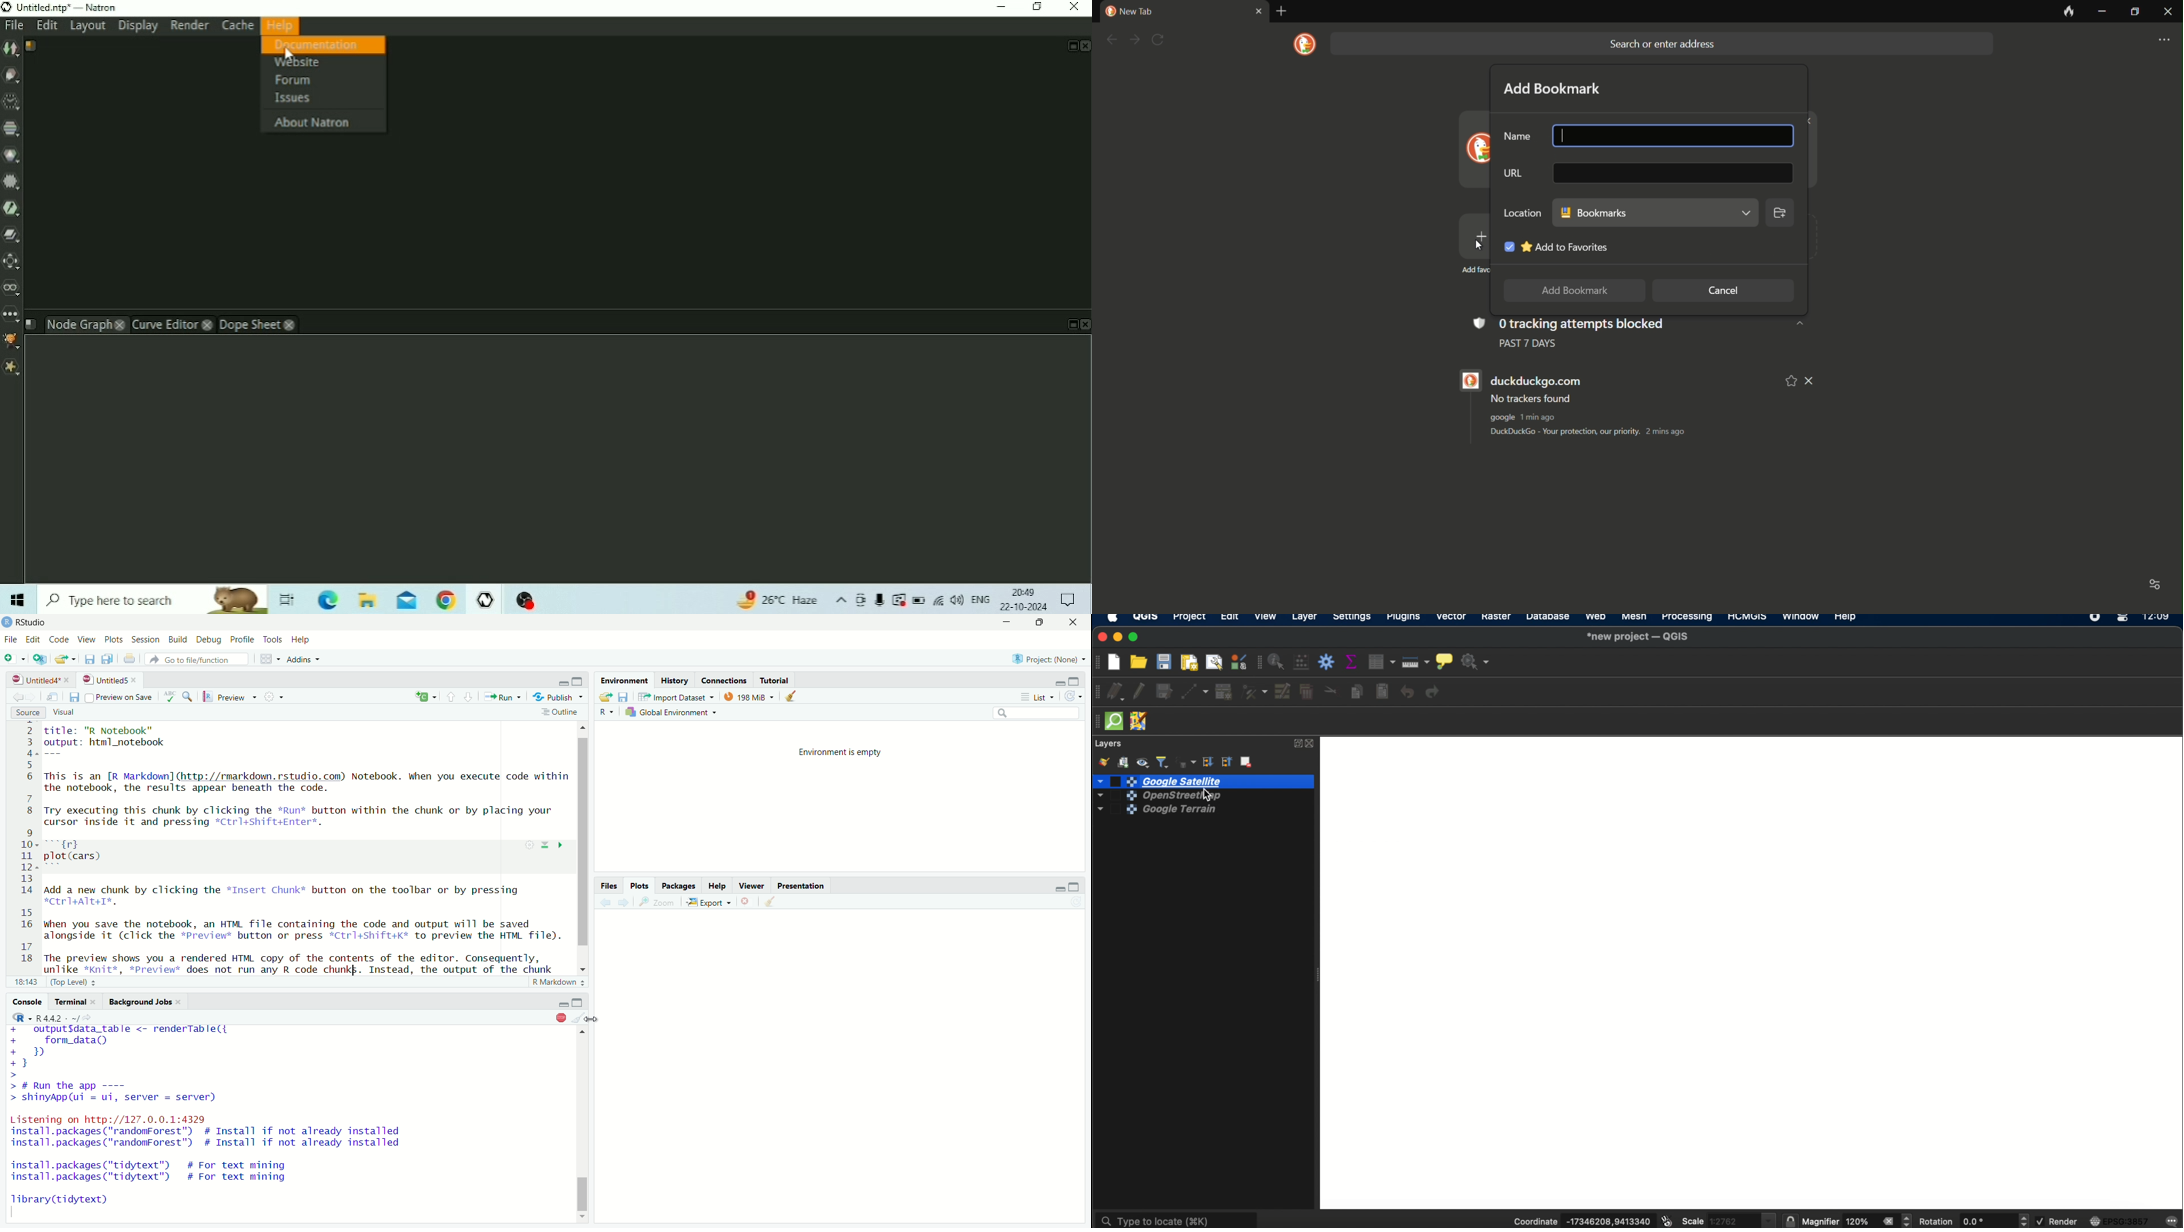 The height and width of the screenshot is (1232, 2184). I want to click on mesh, so click(1633, 619).